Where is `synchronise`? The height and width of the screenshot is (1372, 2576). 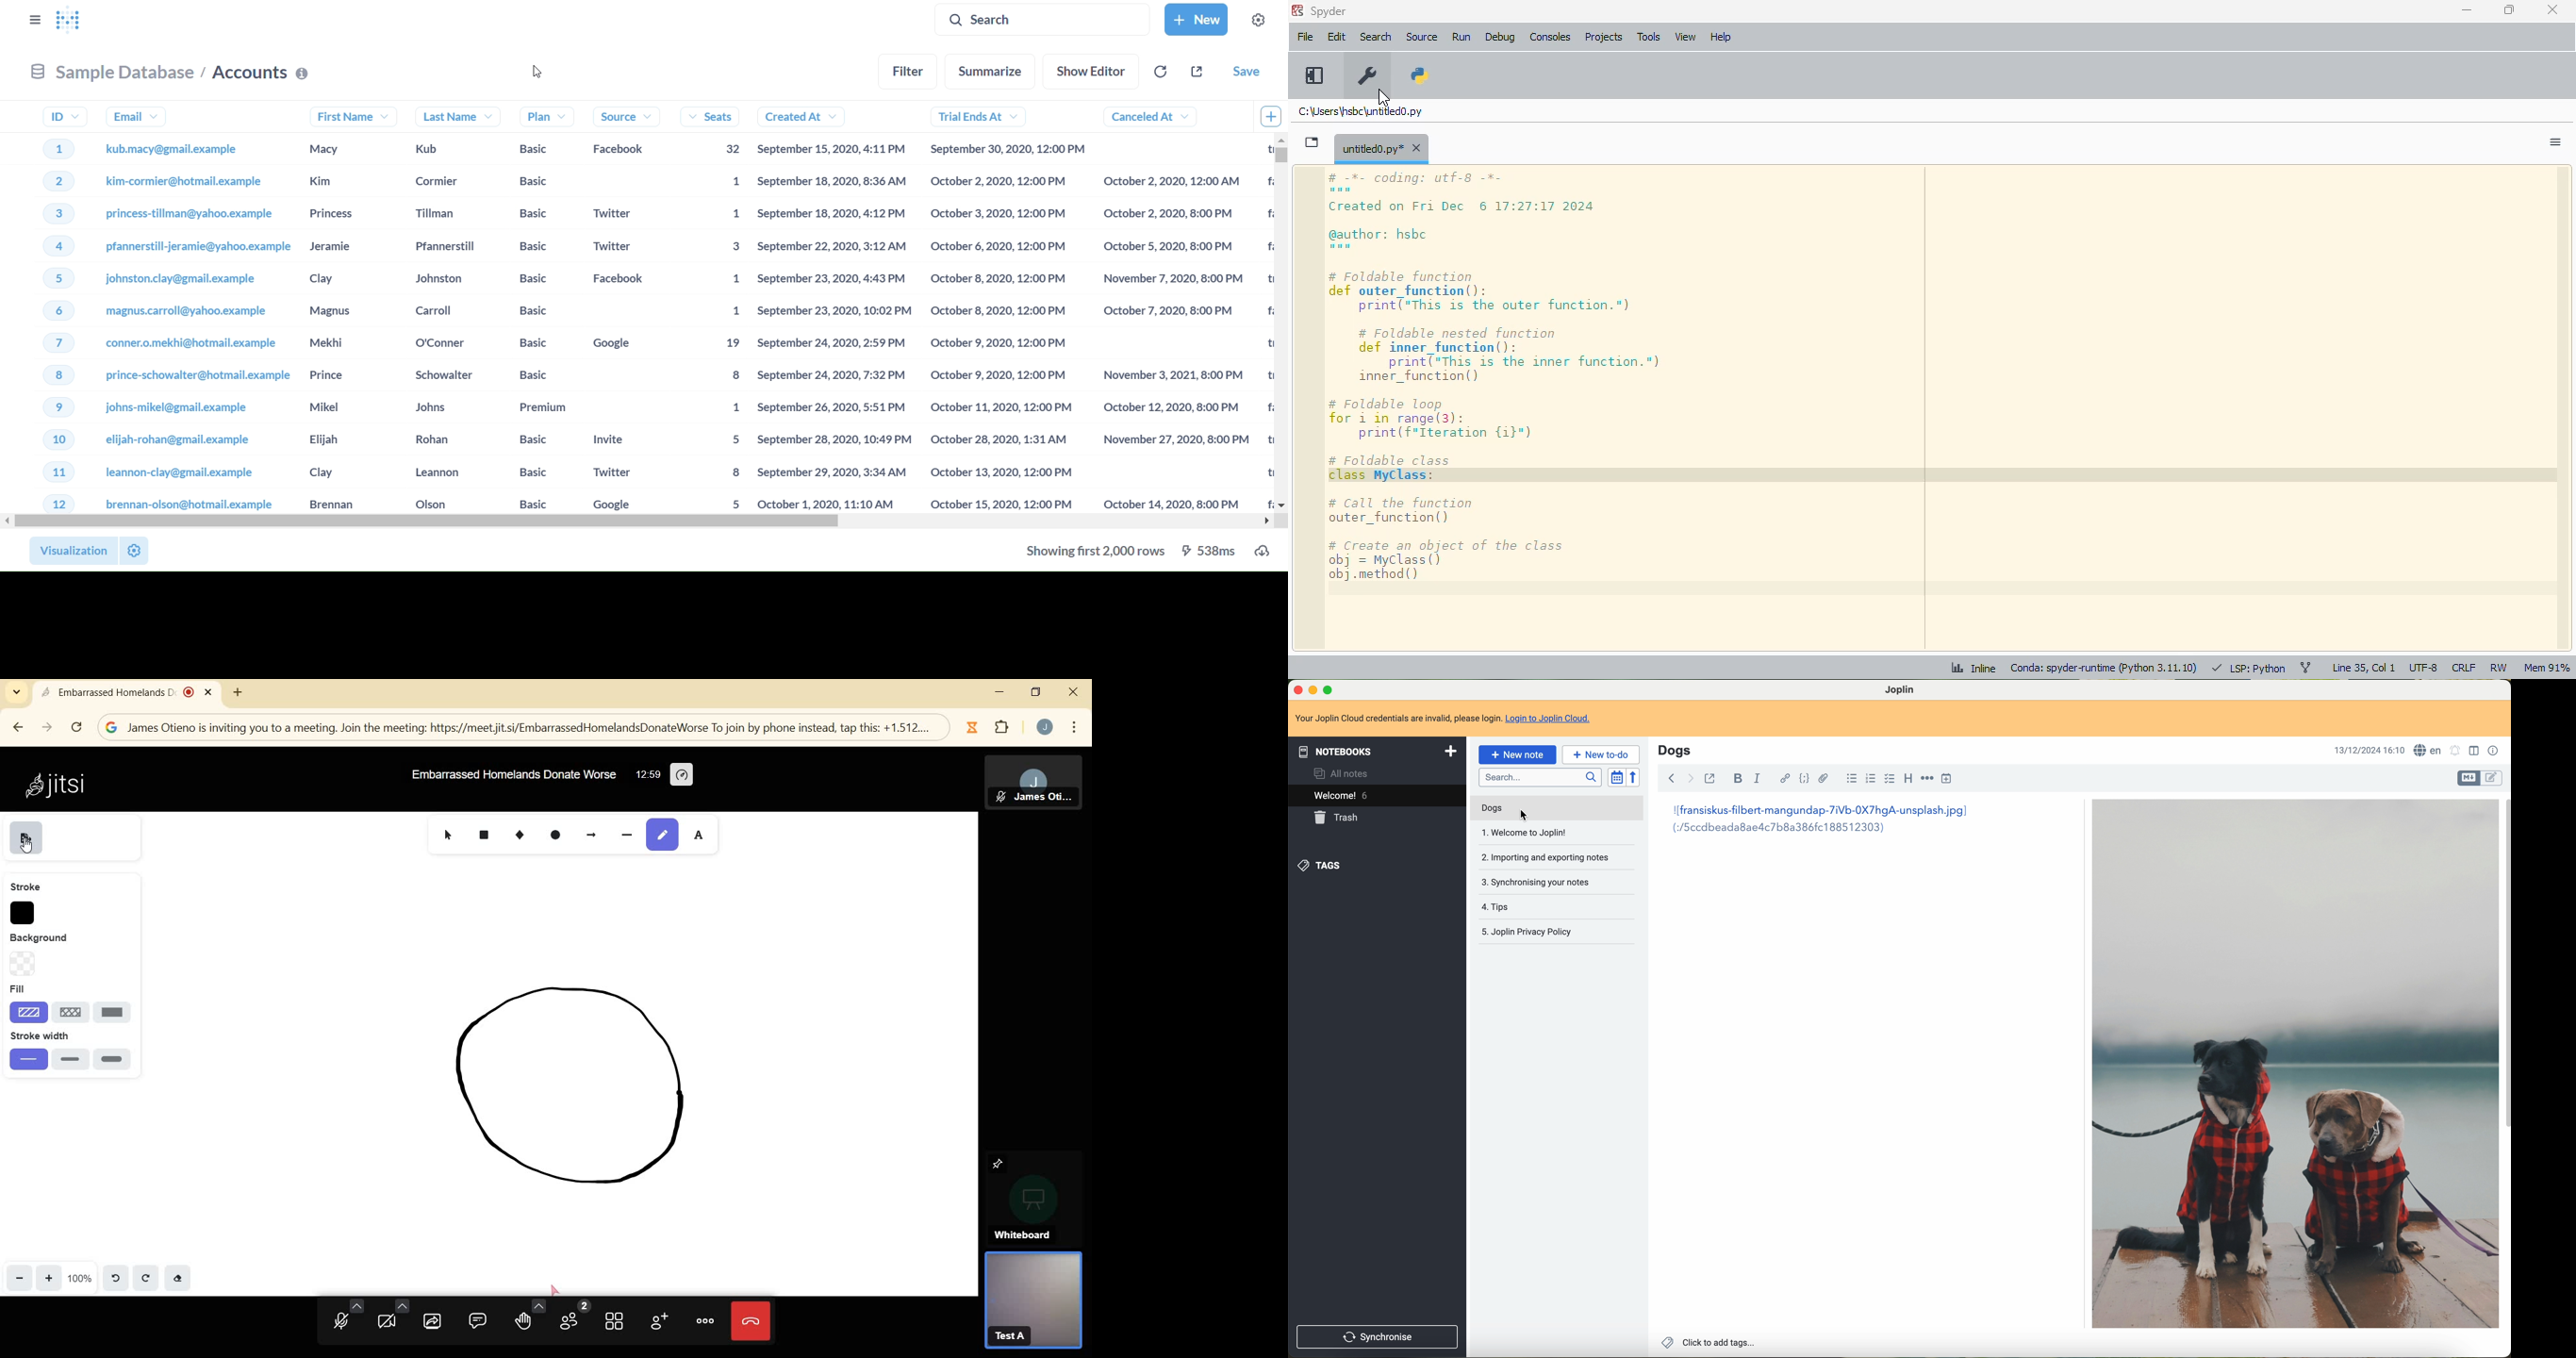
synchronise is located at coordinates (1377, 1337).